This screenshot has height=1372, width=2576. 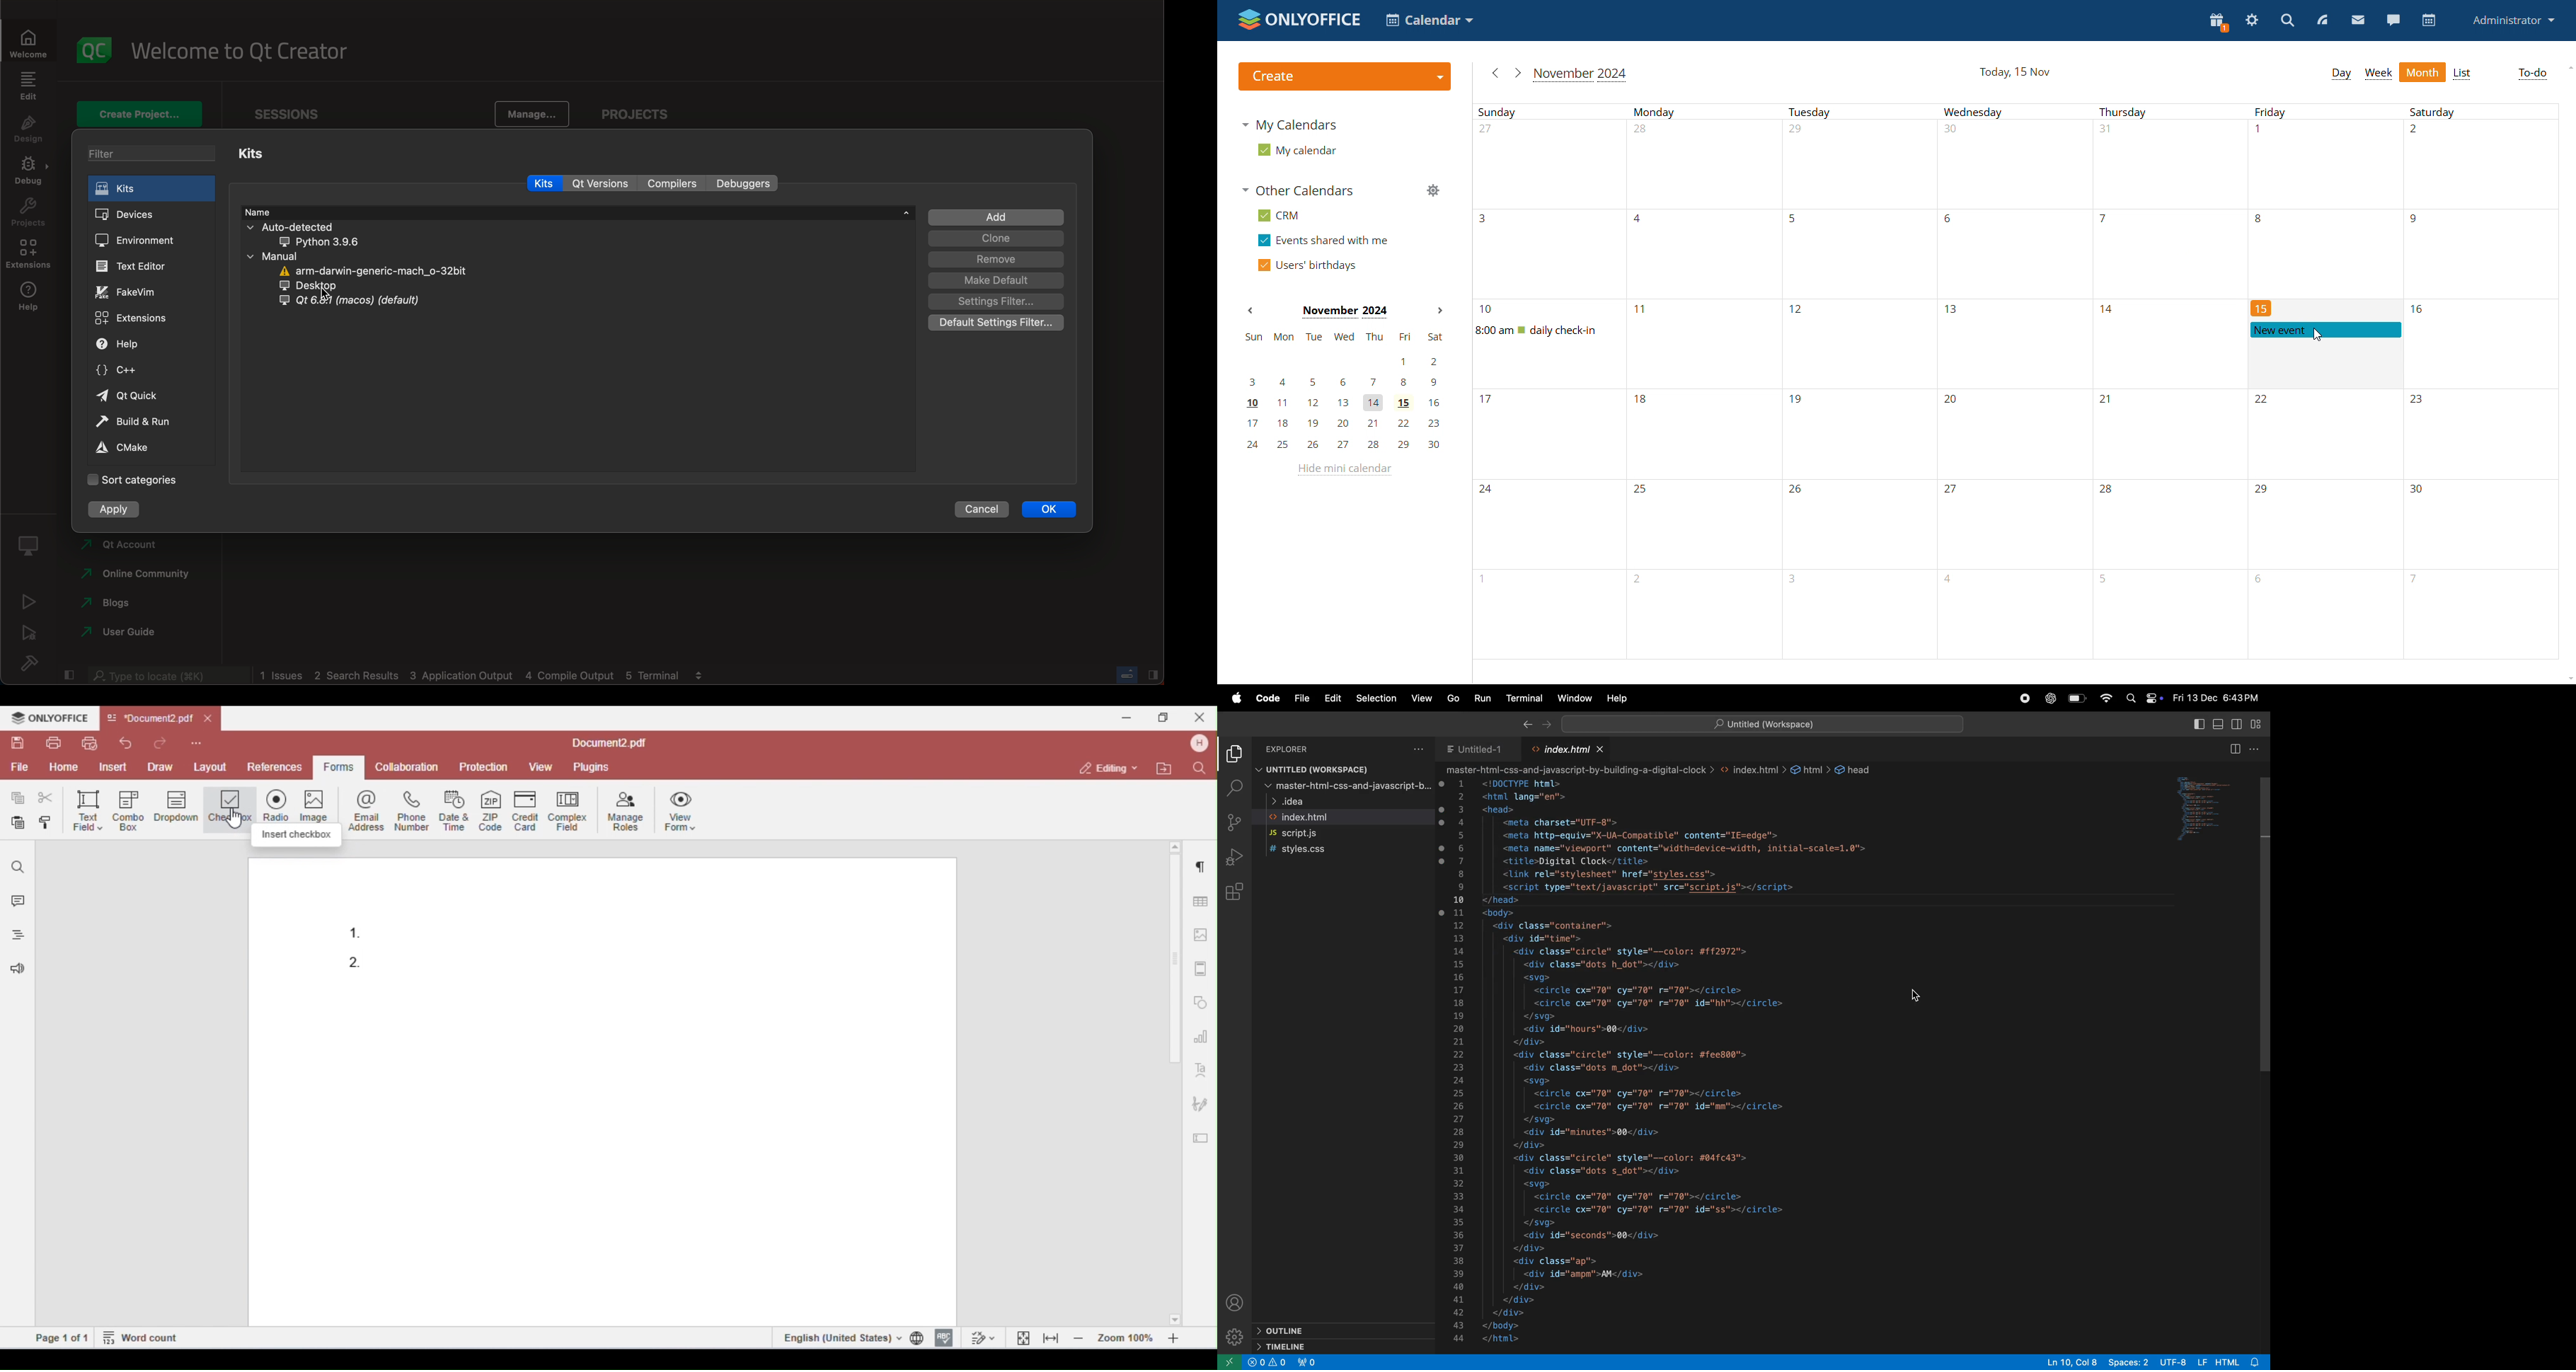 I want to click on Number, so click(x=1489, y=131).